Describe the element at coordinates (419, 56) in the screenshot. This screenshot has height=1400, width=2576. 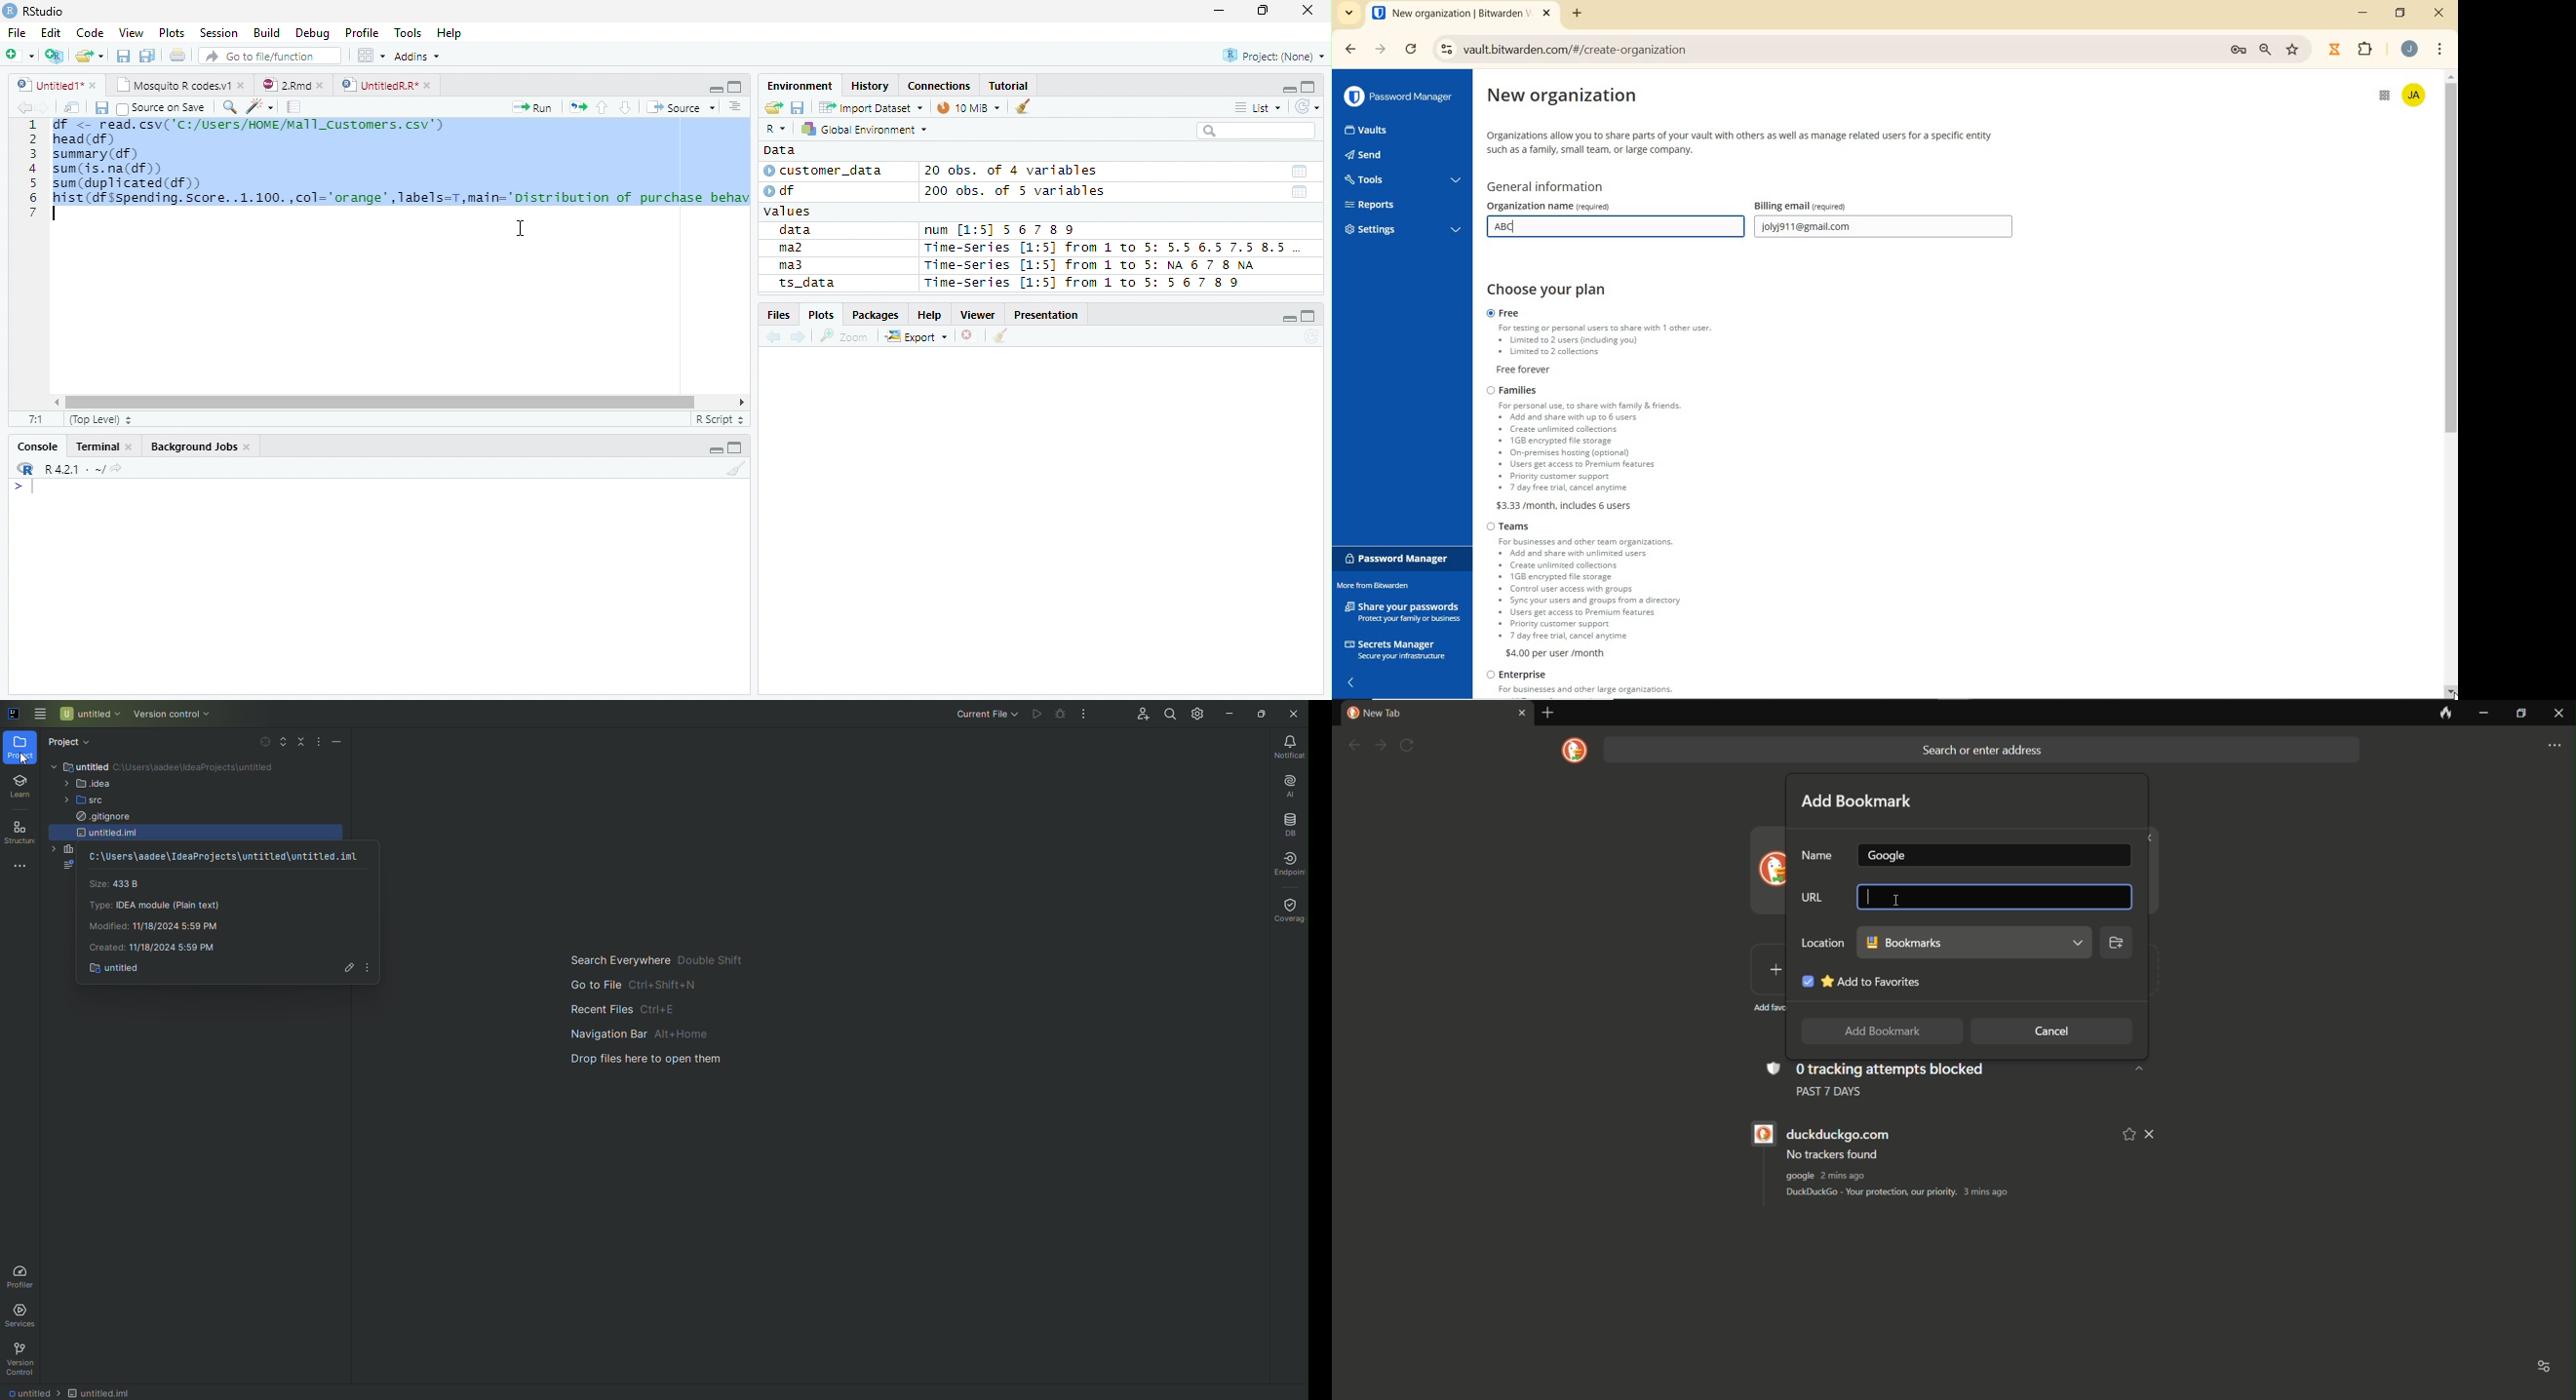
I see `Addins` at that location.